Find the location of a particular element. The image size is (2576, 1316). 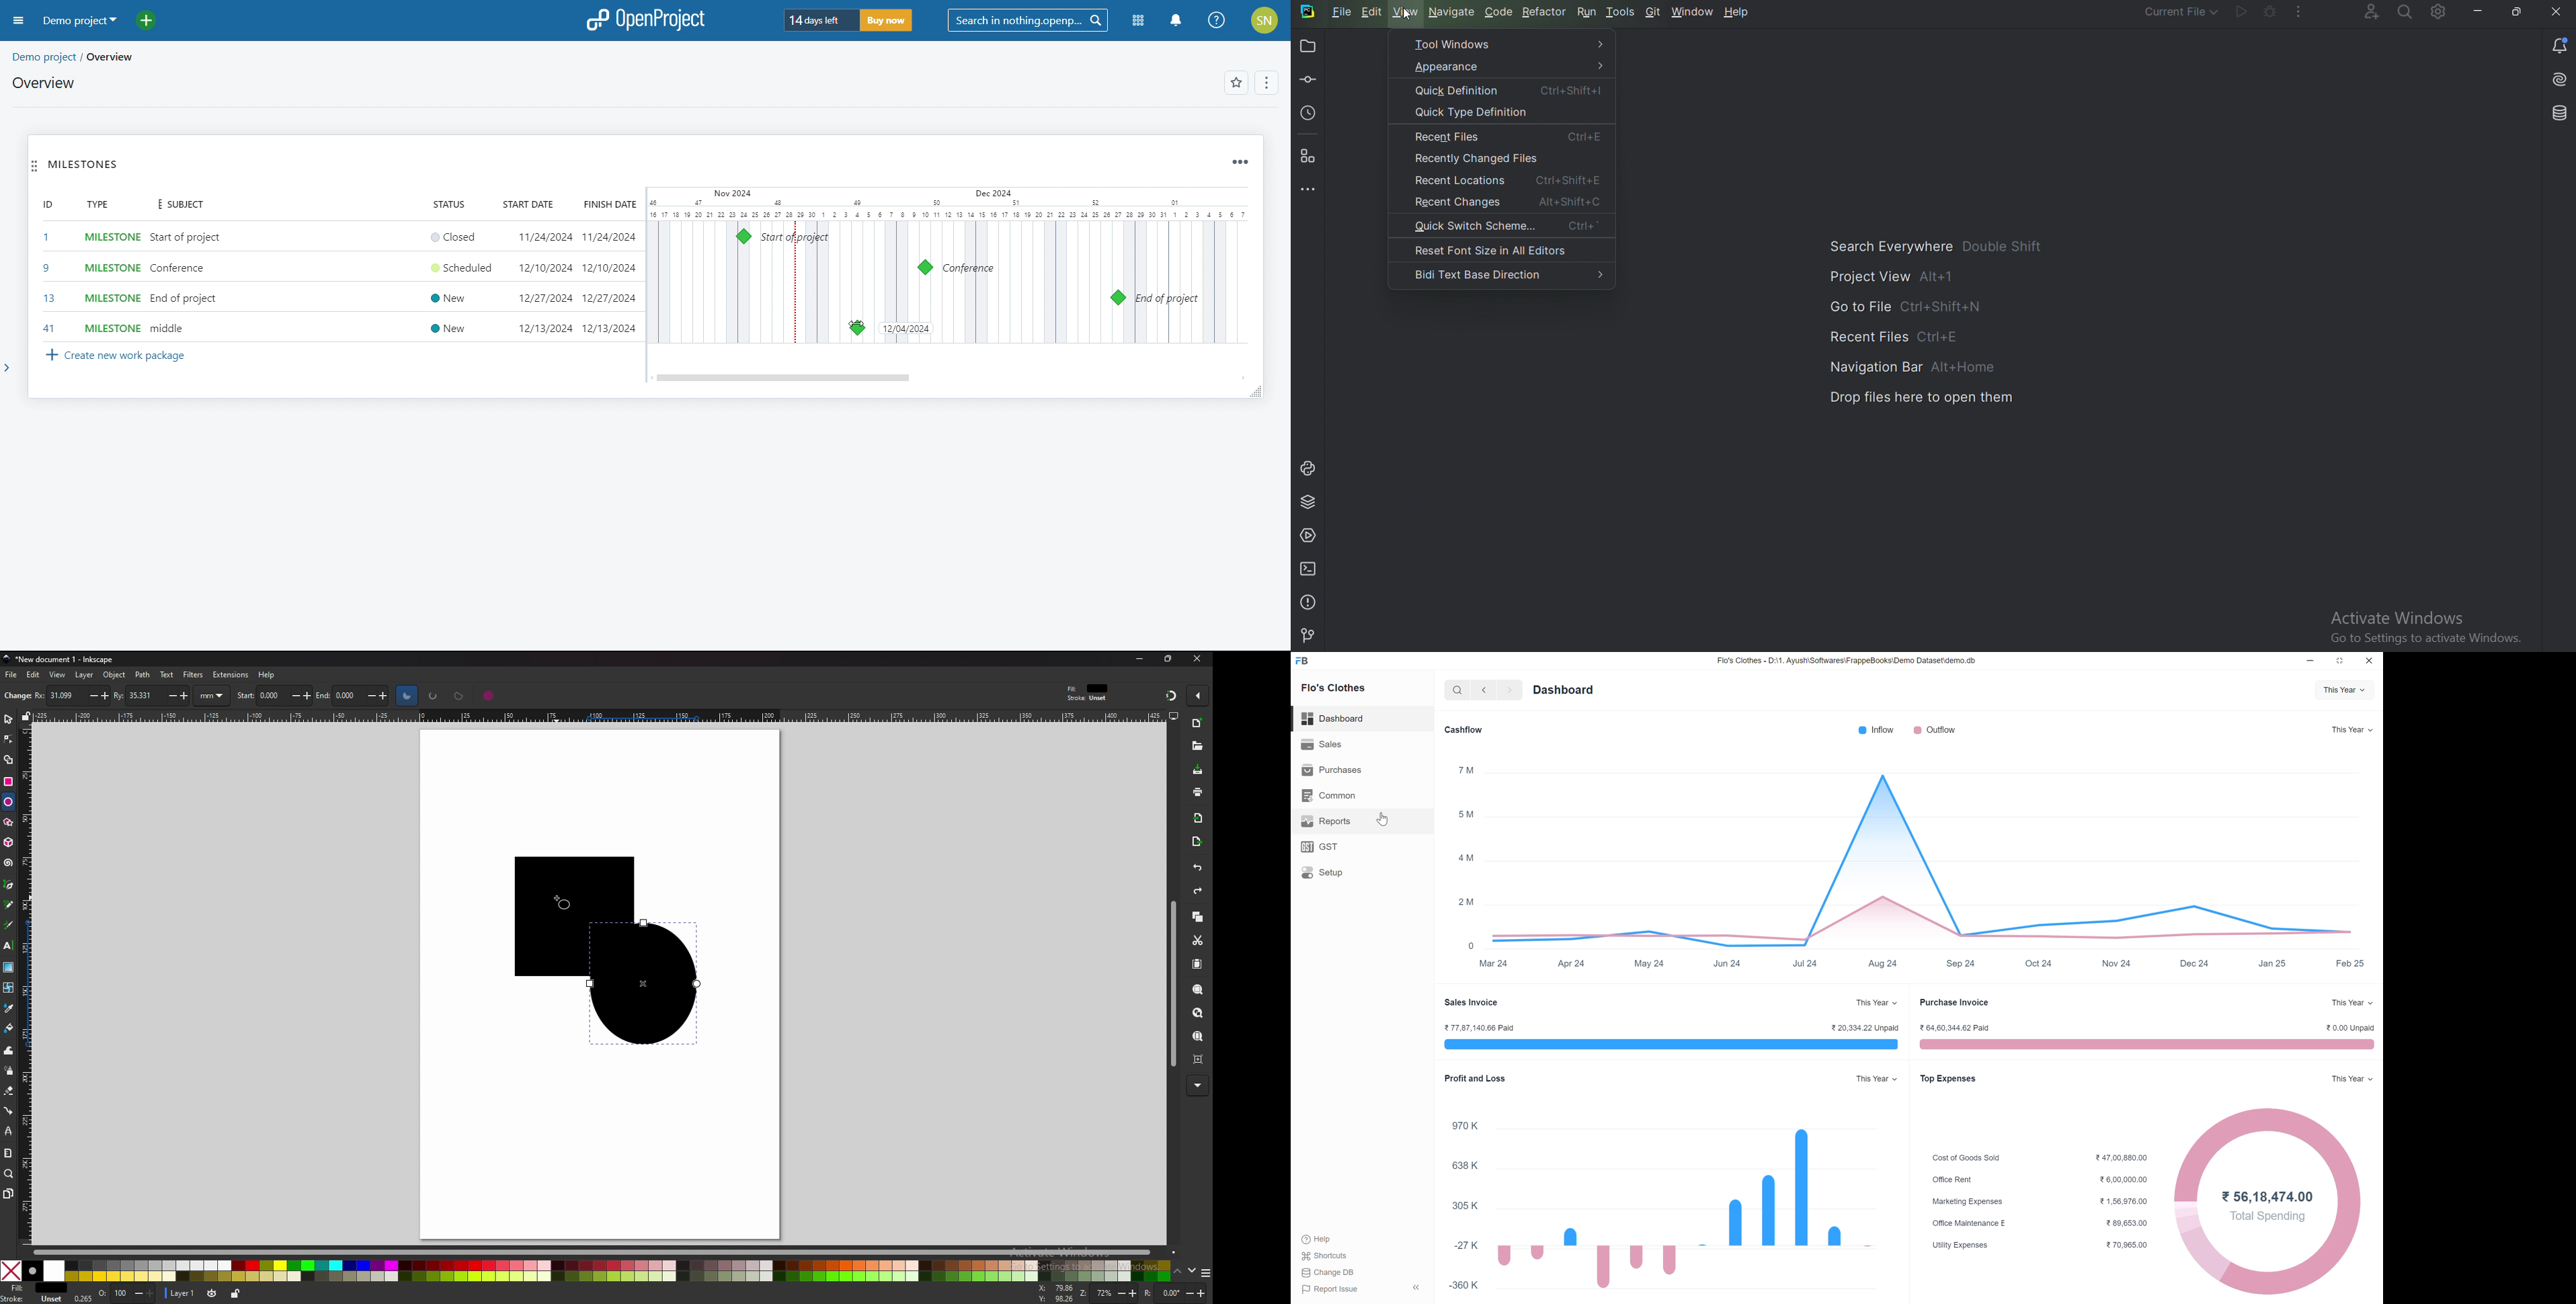

77,87,140.66 Paid is located at coordinates (1487, 1028).